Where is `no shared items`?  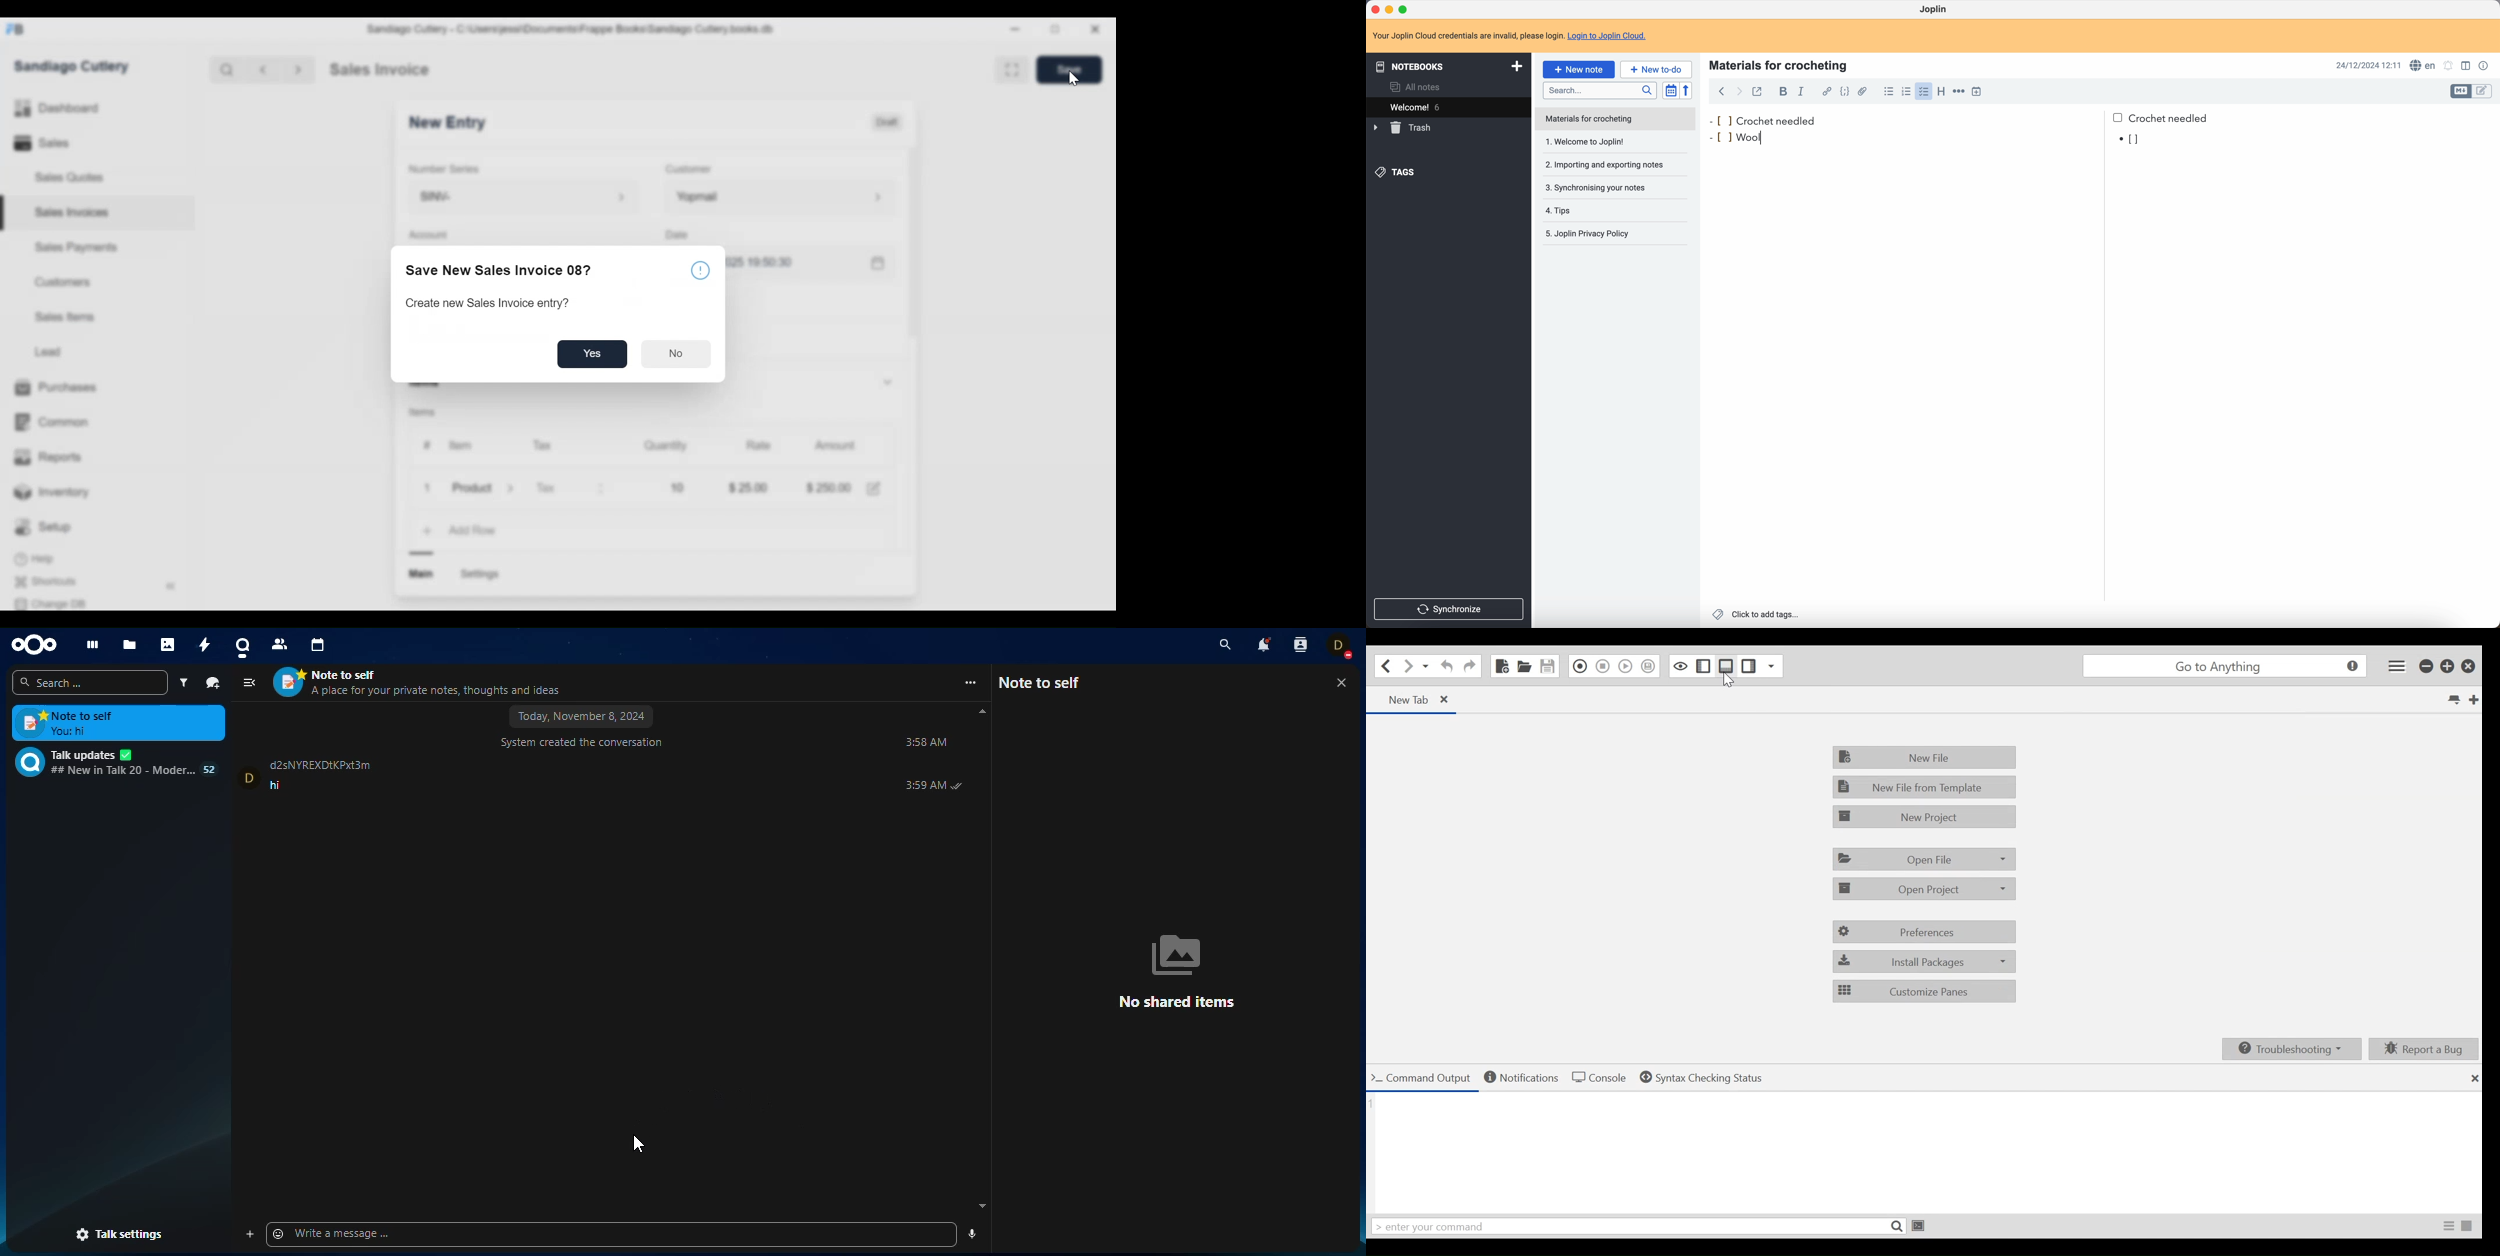
no shared items is located at coordinates (1186, 970).